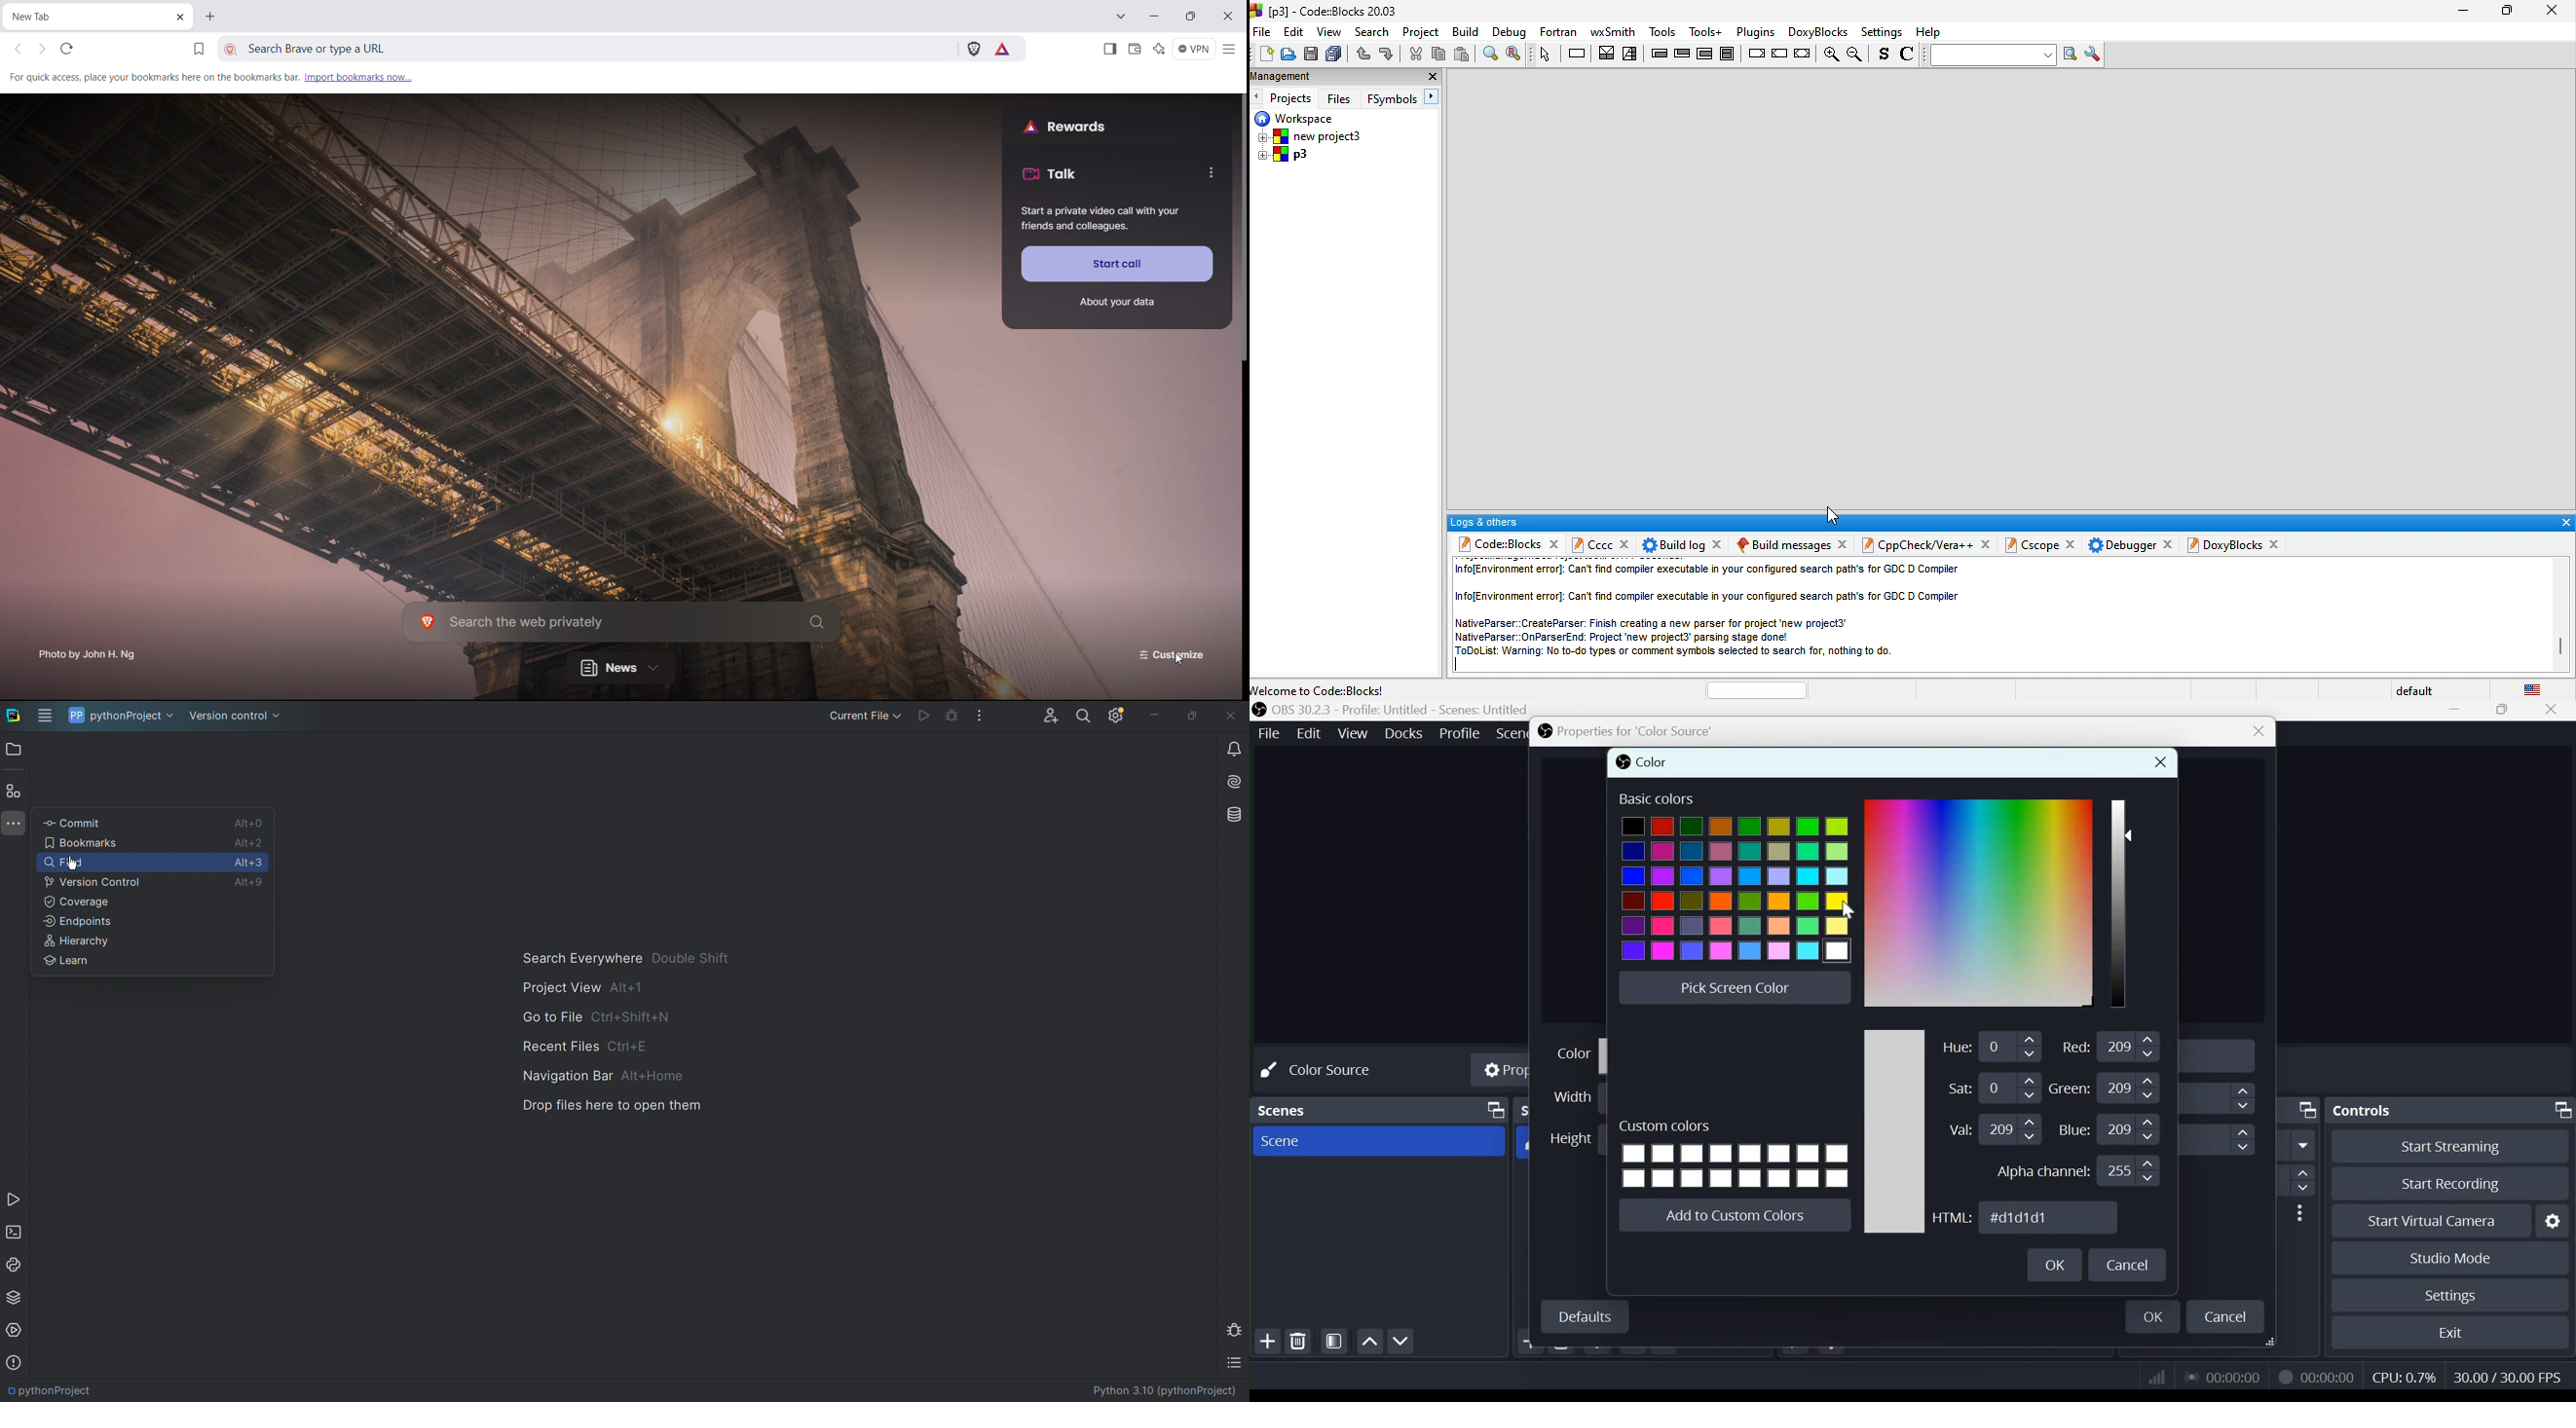 The image size is (2576, 1428). What do you see at coordinates (2456, 1146) in the screenshot?
I see `Start streaming` at bounding box center [2456, 1146].